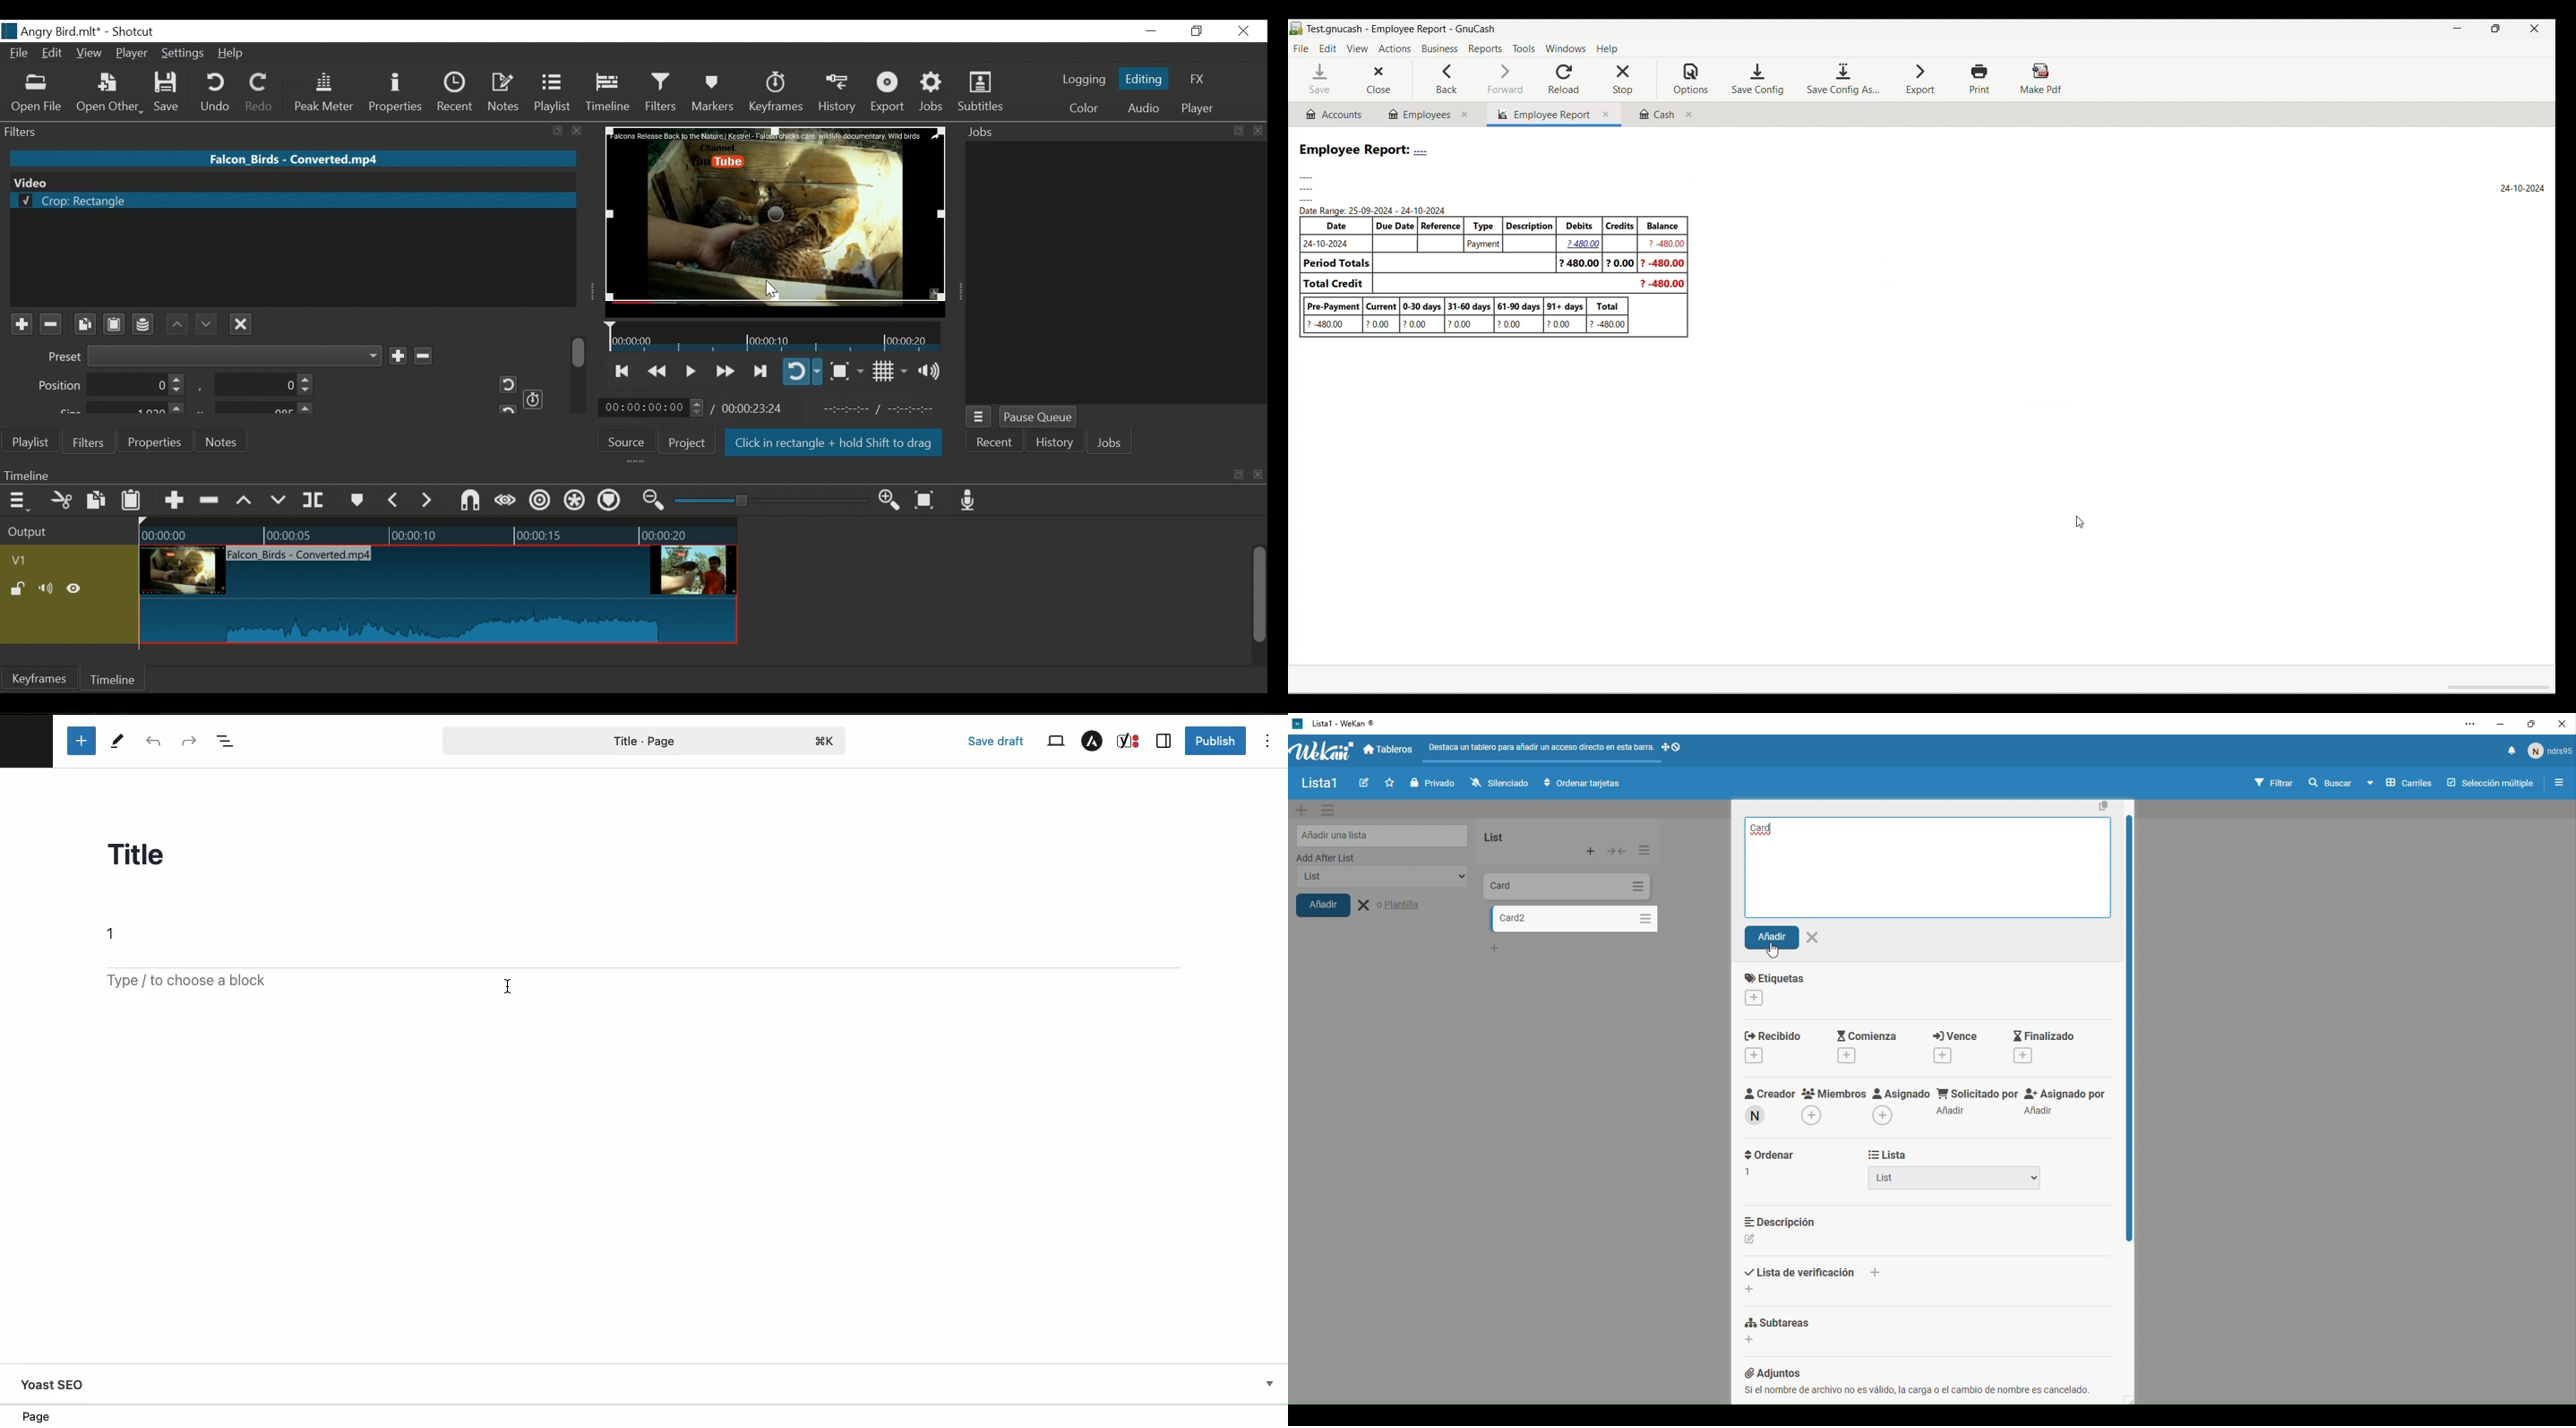  What do you see at coordinates (2127, 1032) in the screenshot?
I see `Vertical Scroll bar` at bounding box center [2127, 1032].